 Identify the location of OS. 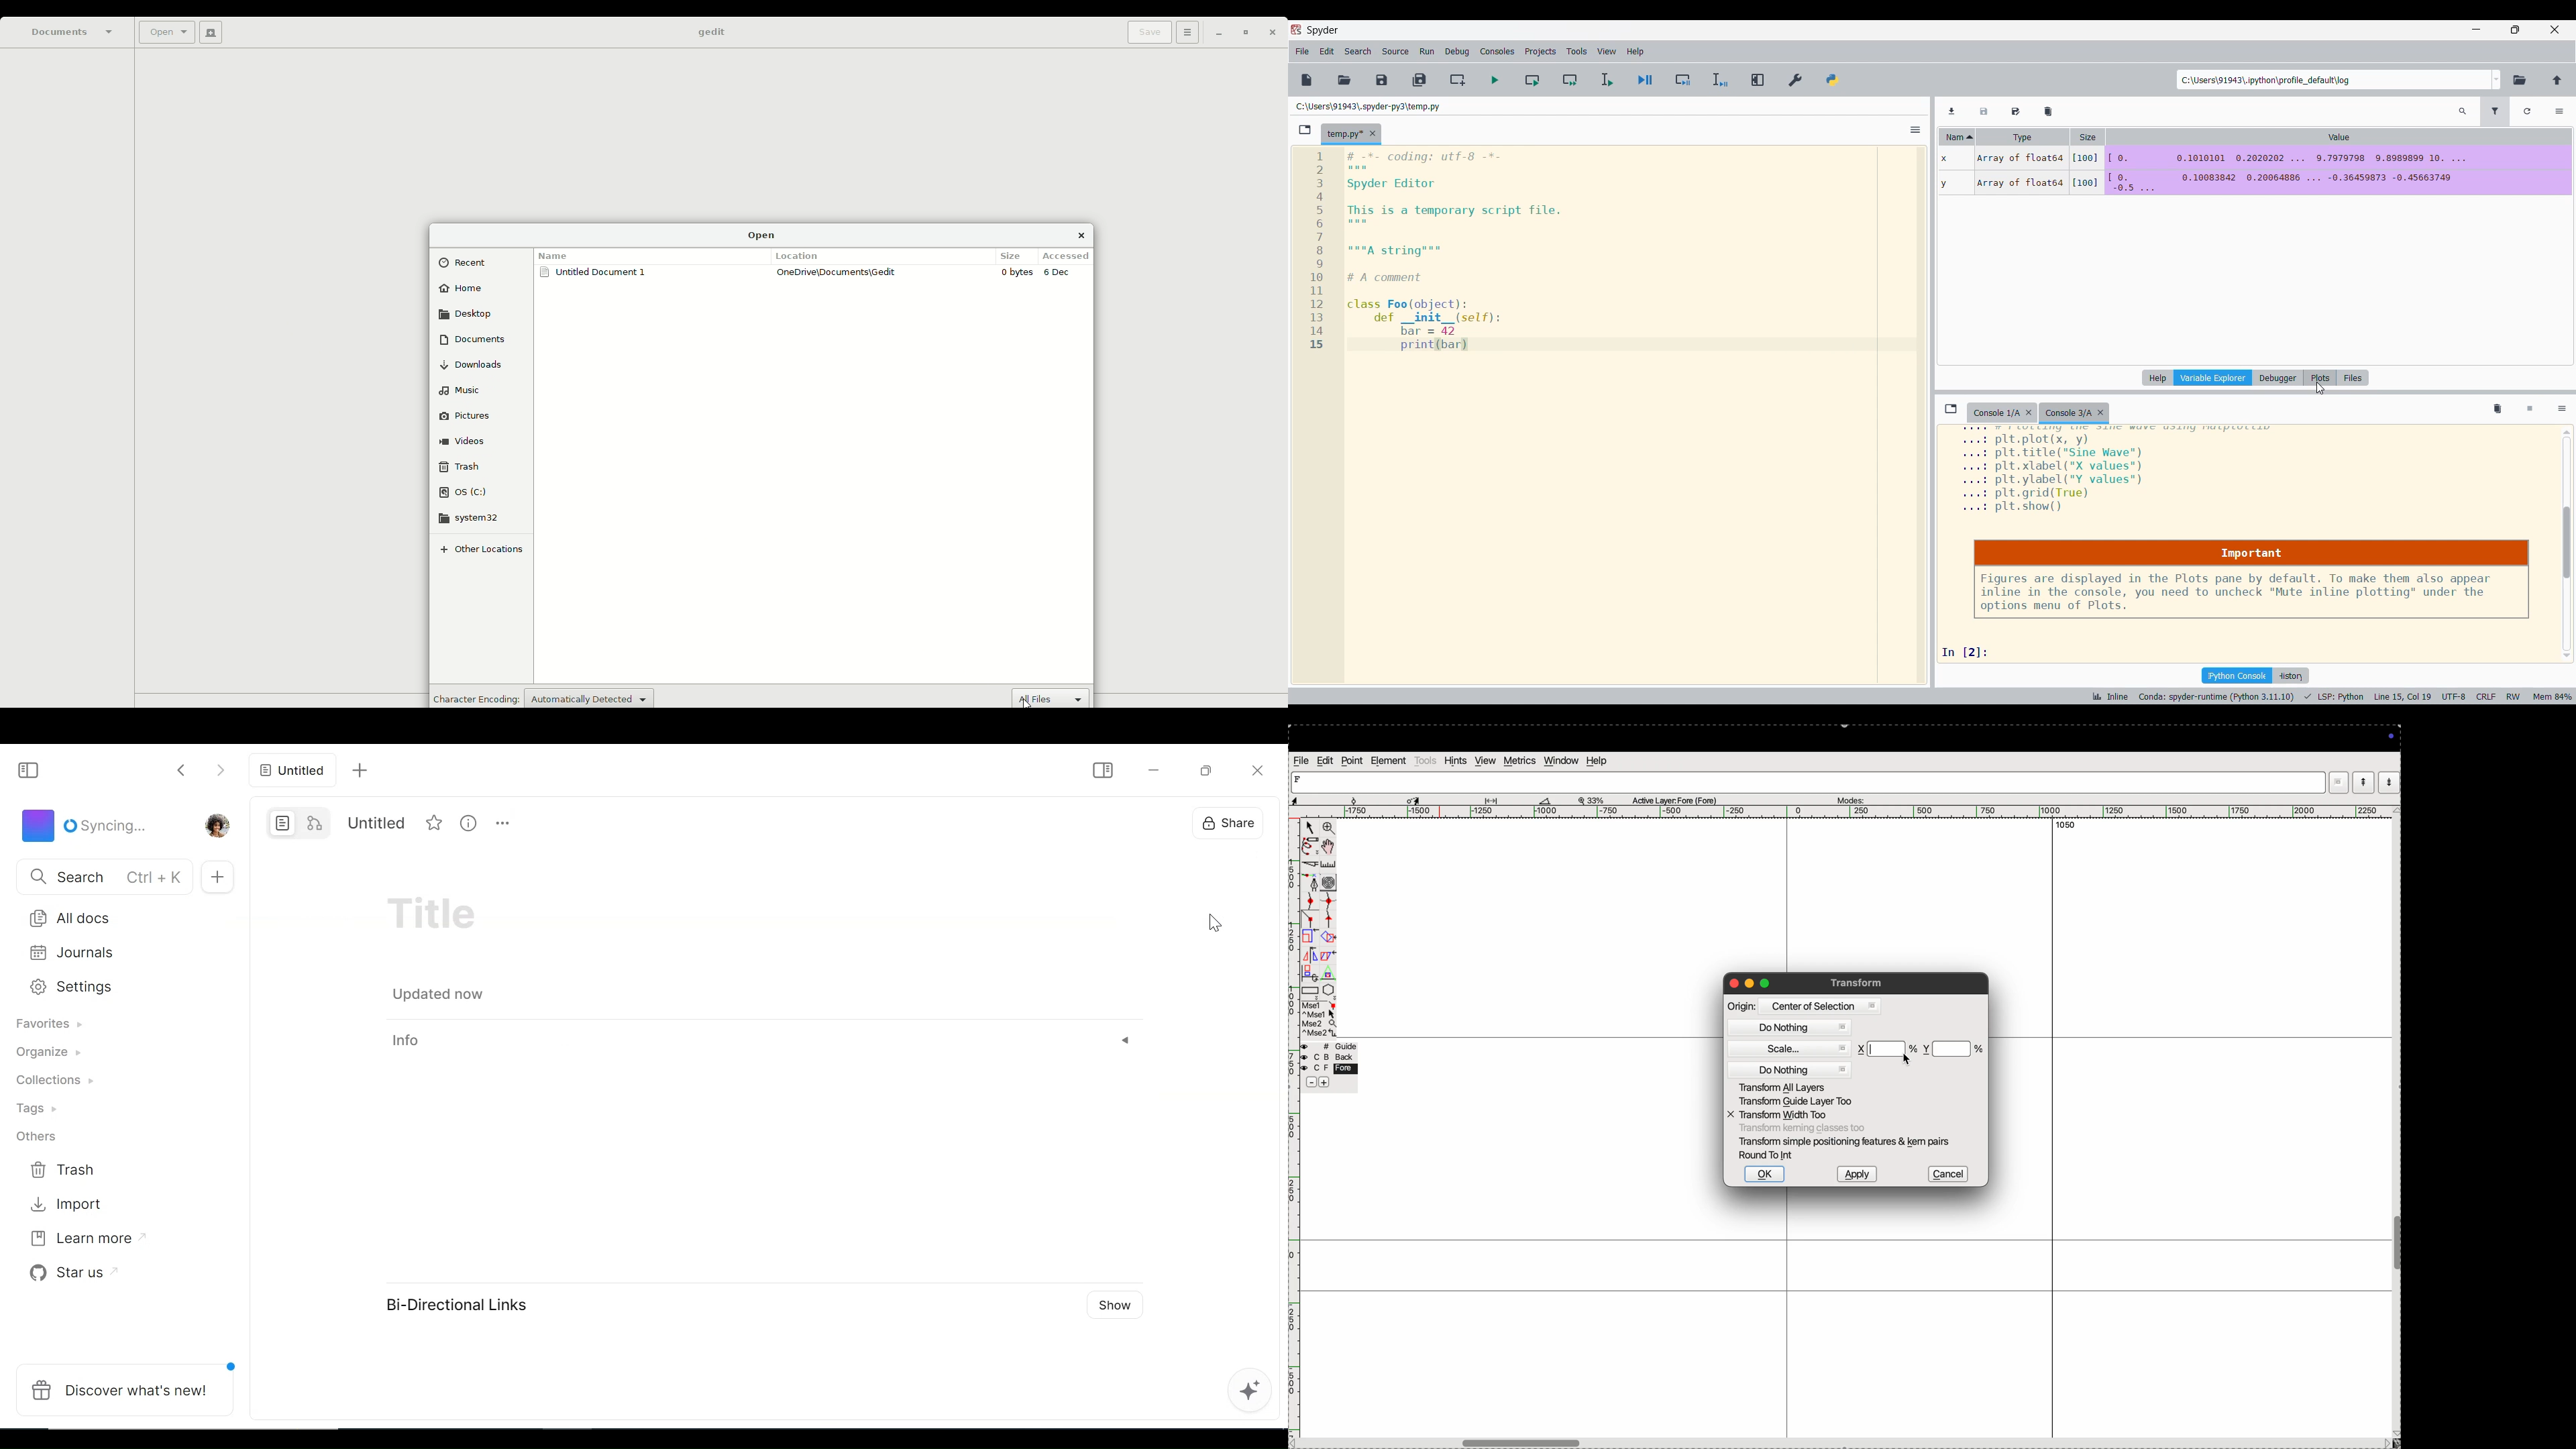
(465, 492).